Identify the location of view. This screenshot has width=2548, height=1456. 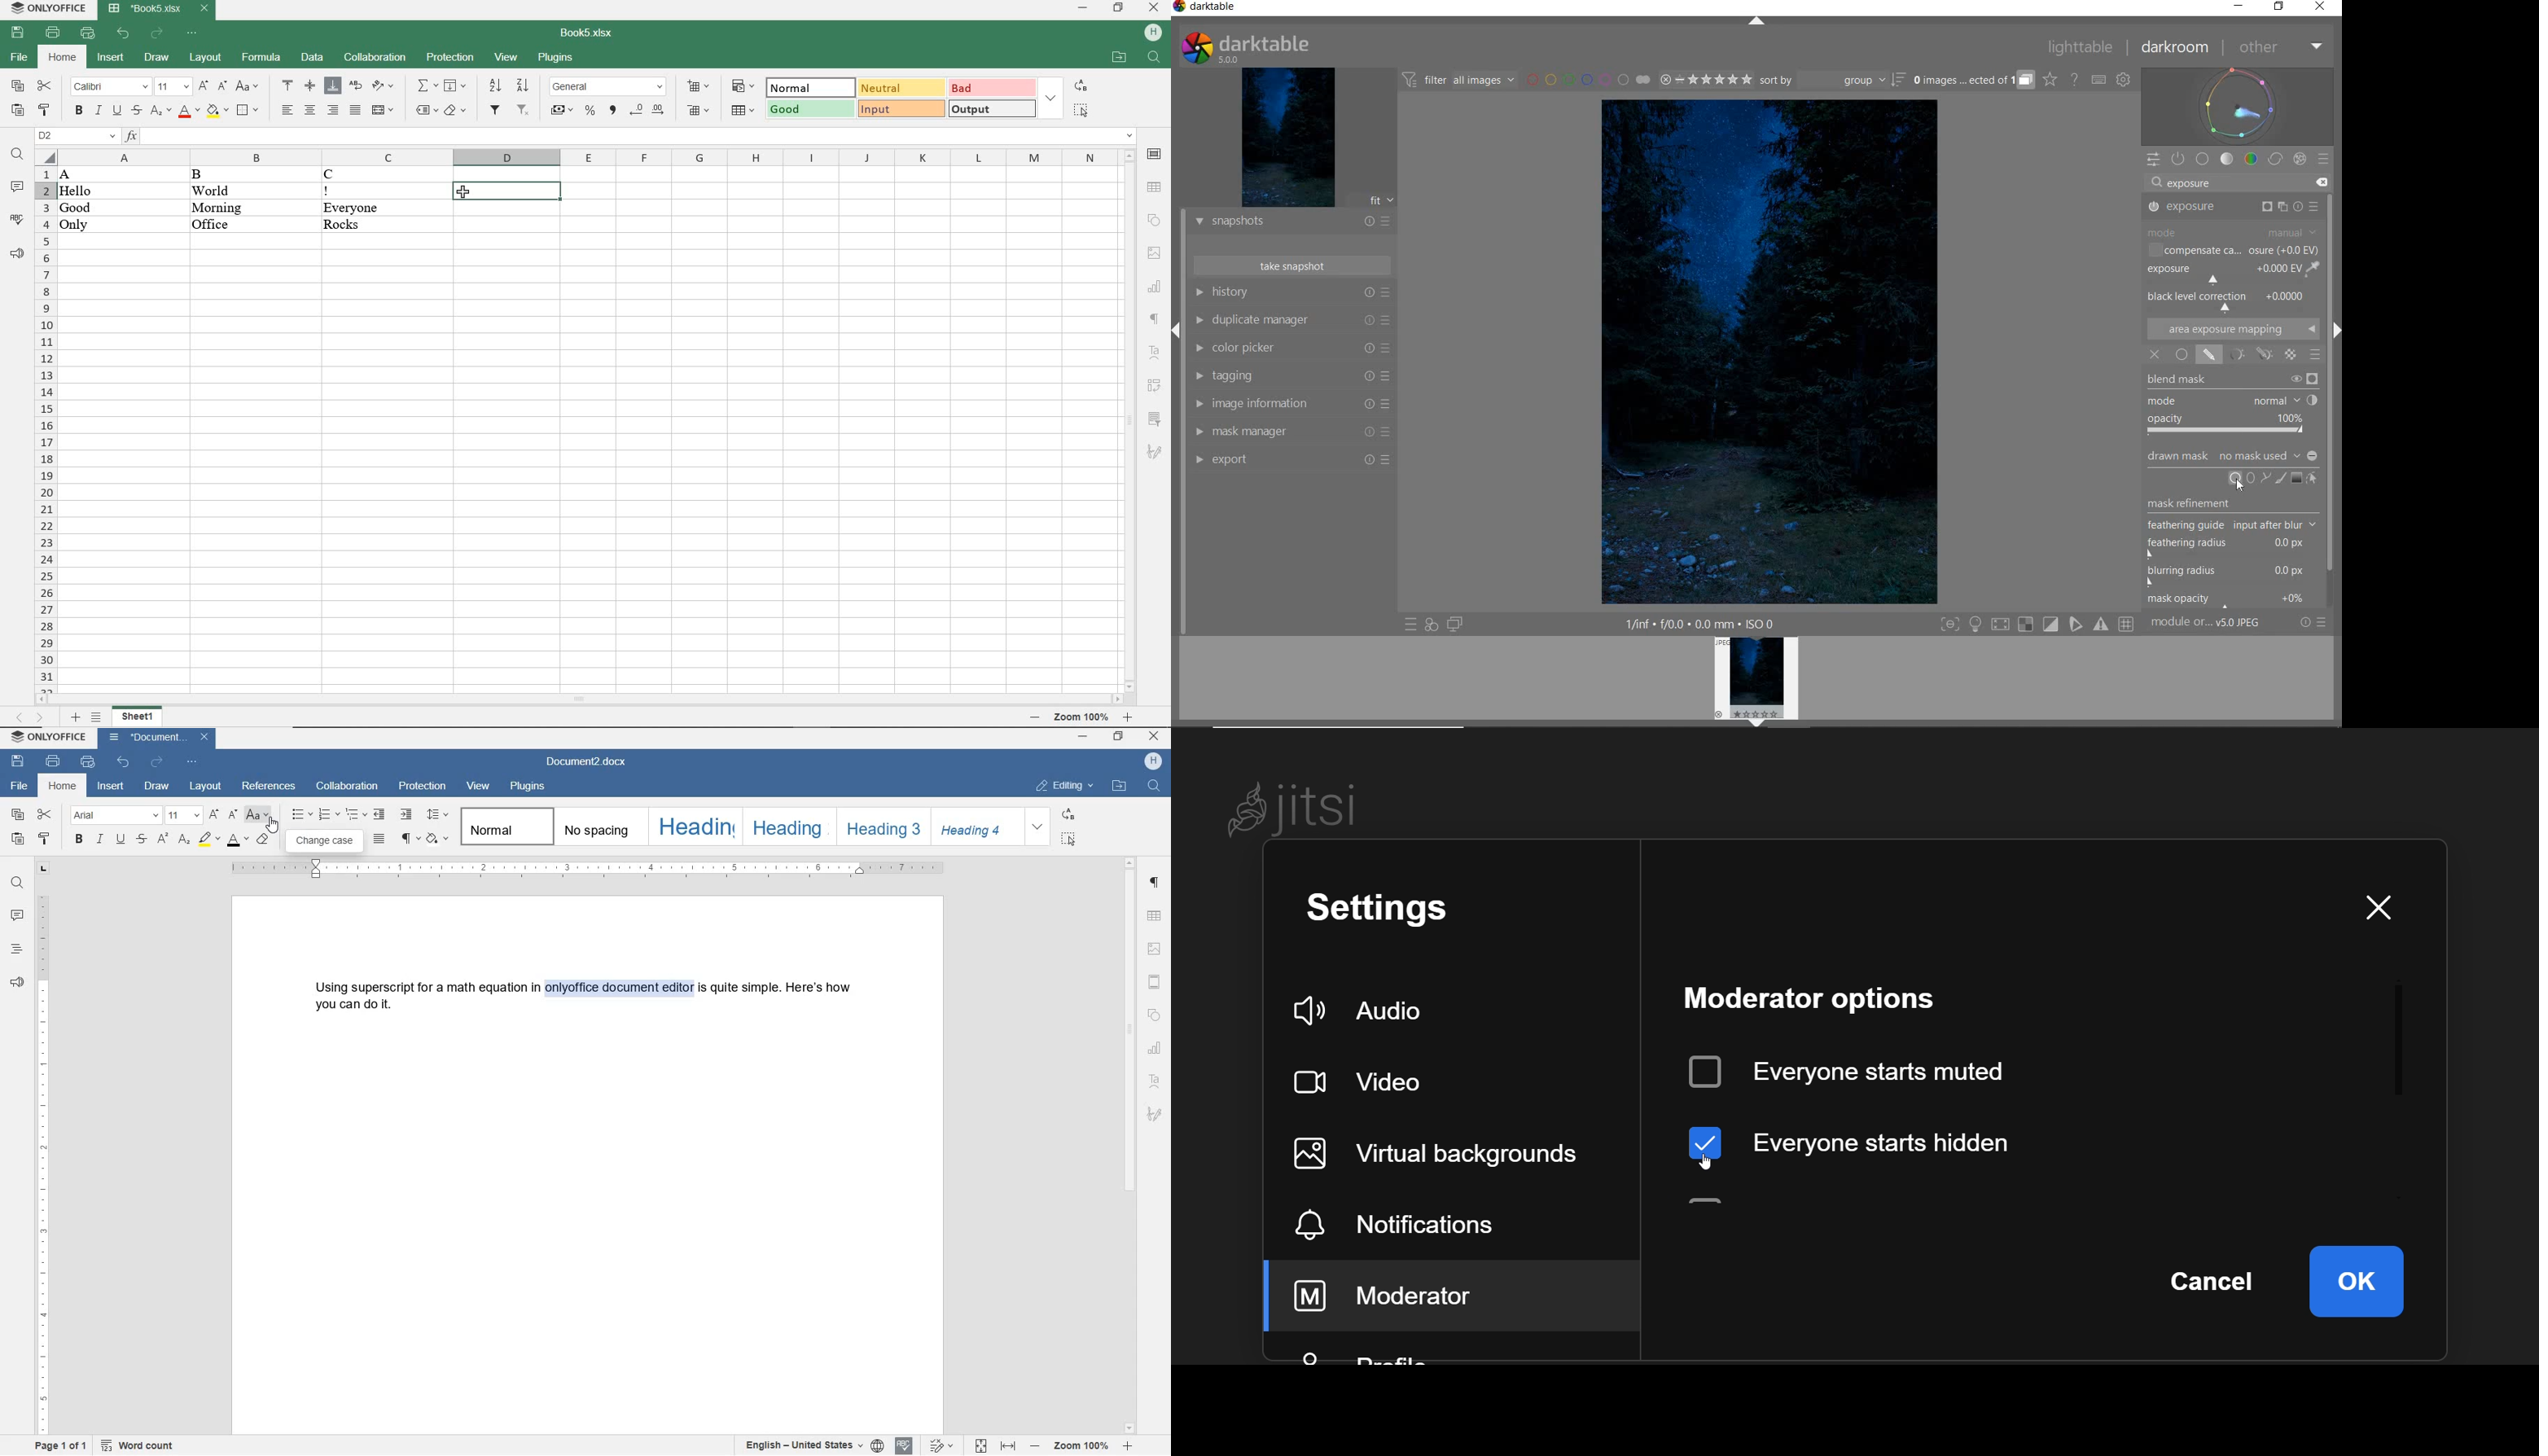
(479, 784).